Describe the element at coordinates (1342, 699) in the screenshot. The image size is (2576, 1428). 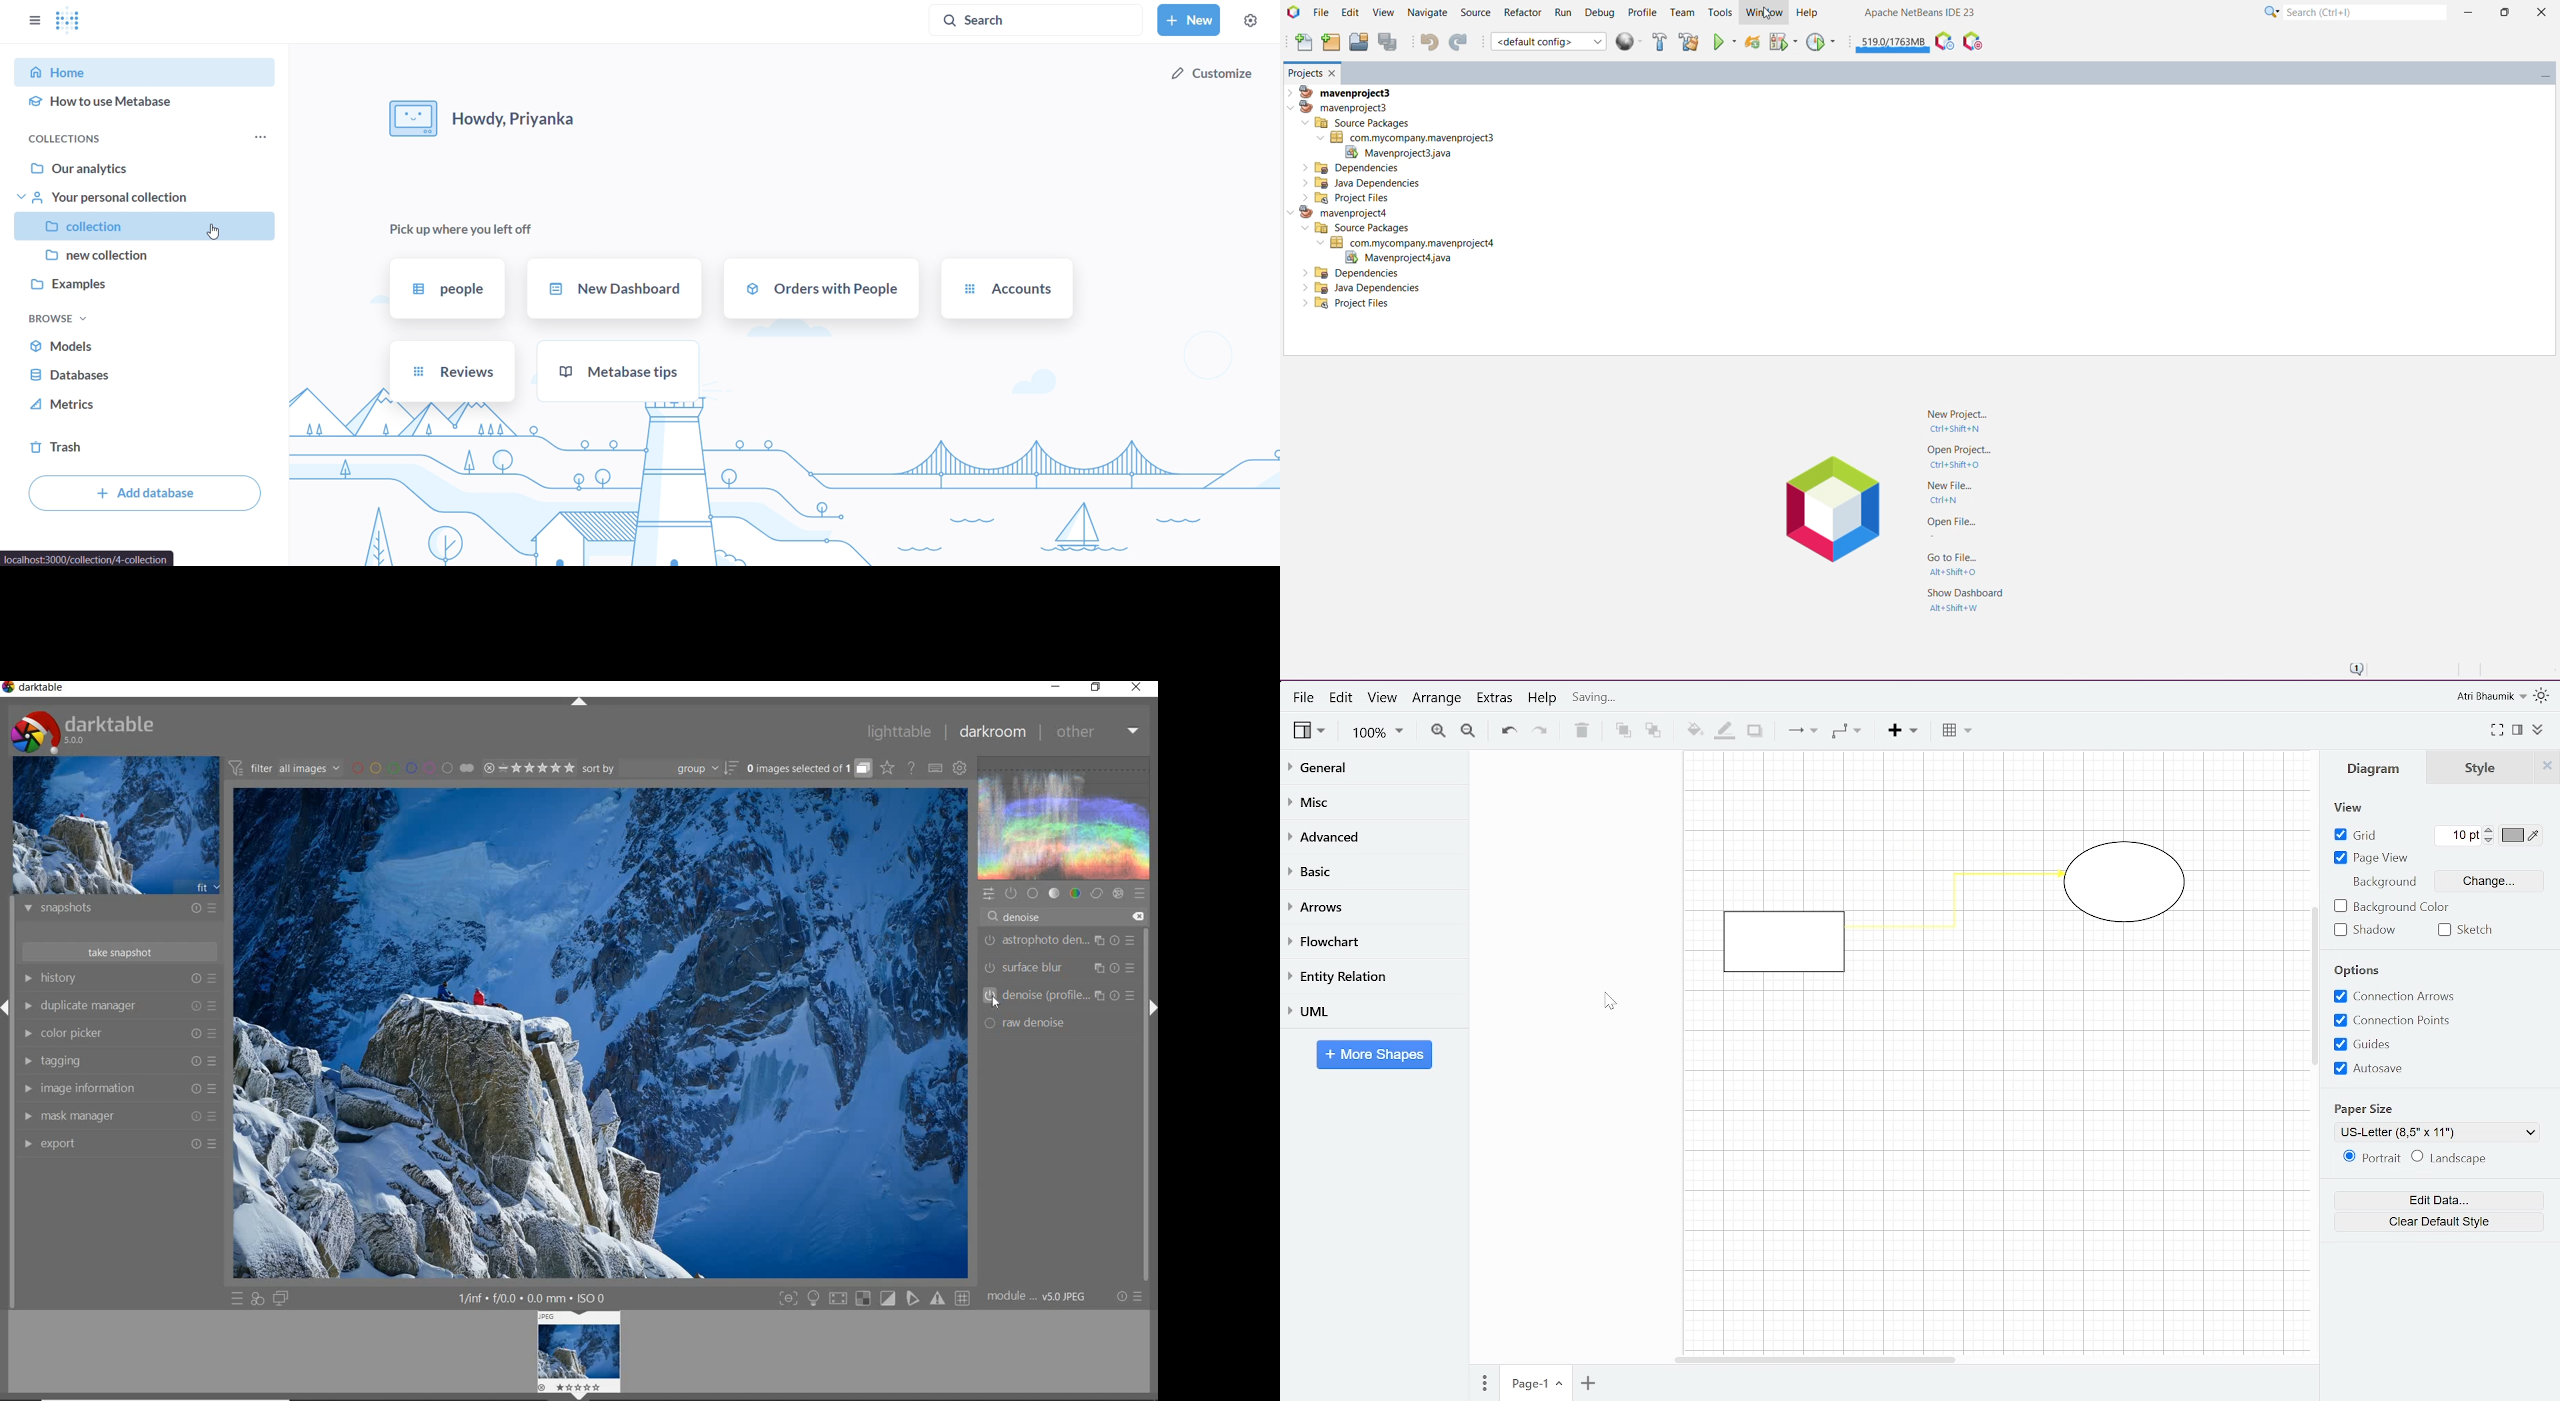
I see `EDit` at that location.